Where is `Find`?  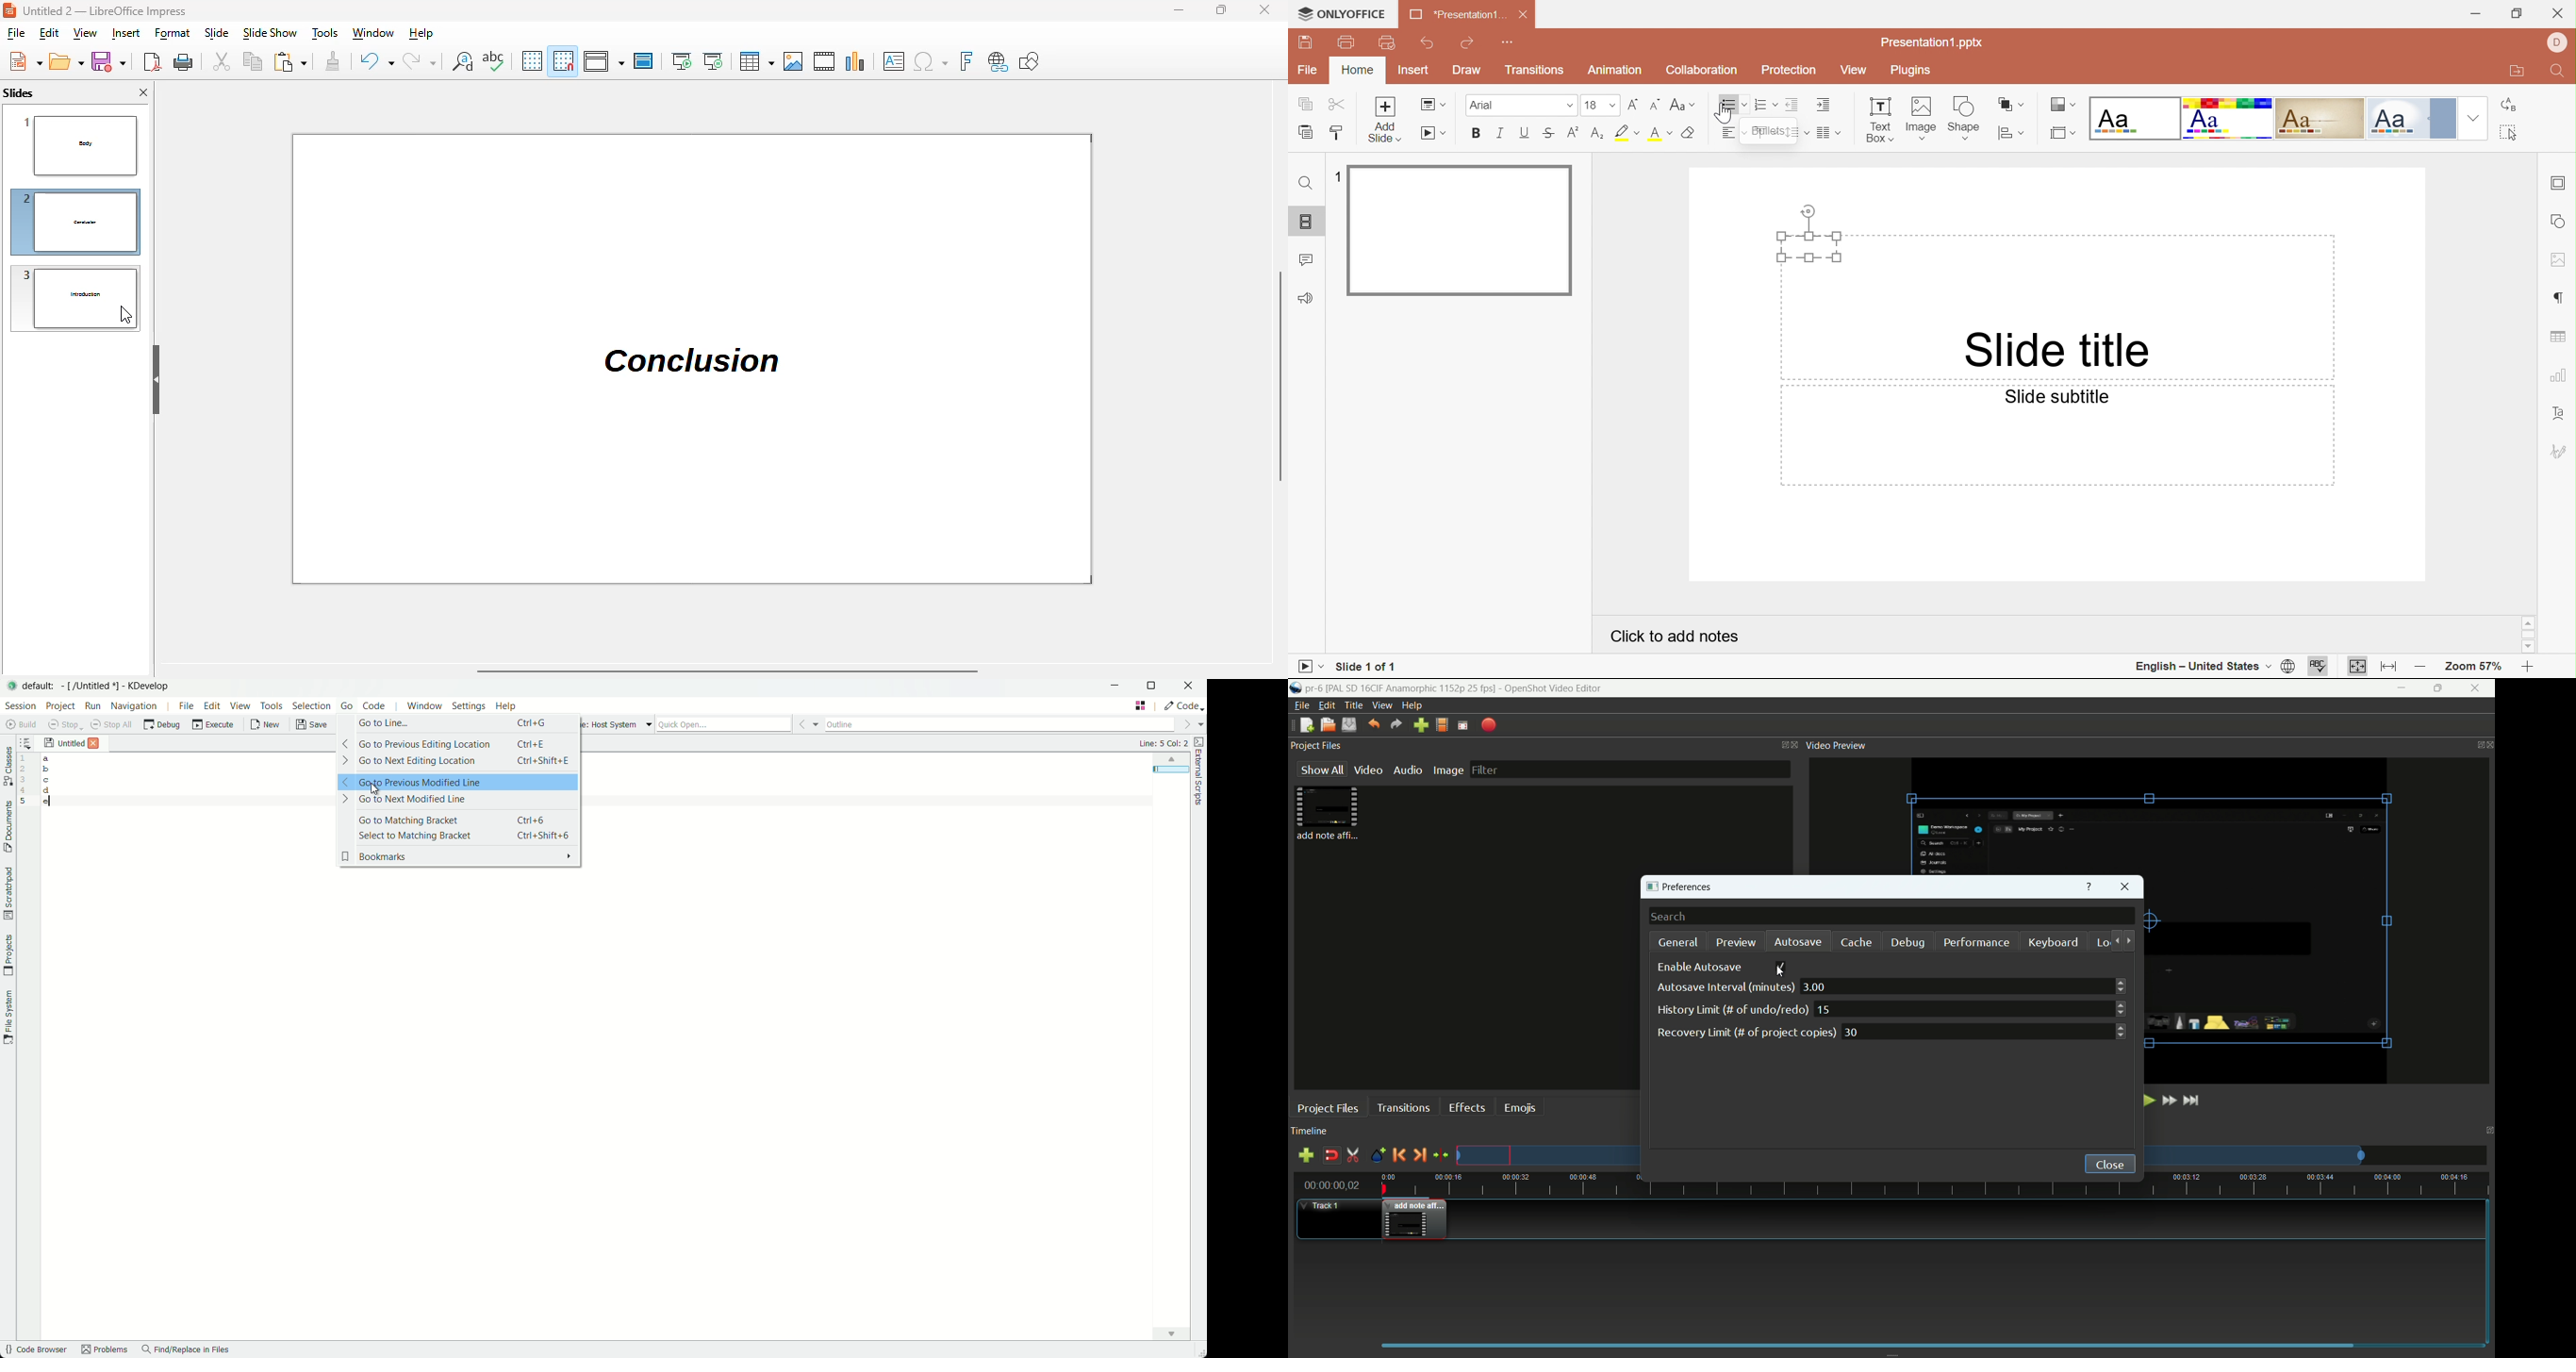
Find is located at coordinates (1303, 185).